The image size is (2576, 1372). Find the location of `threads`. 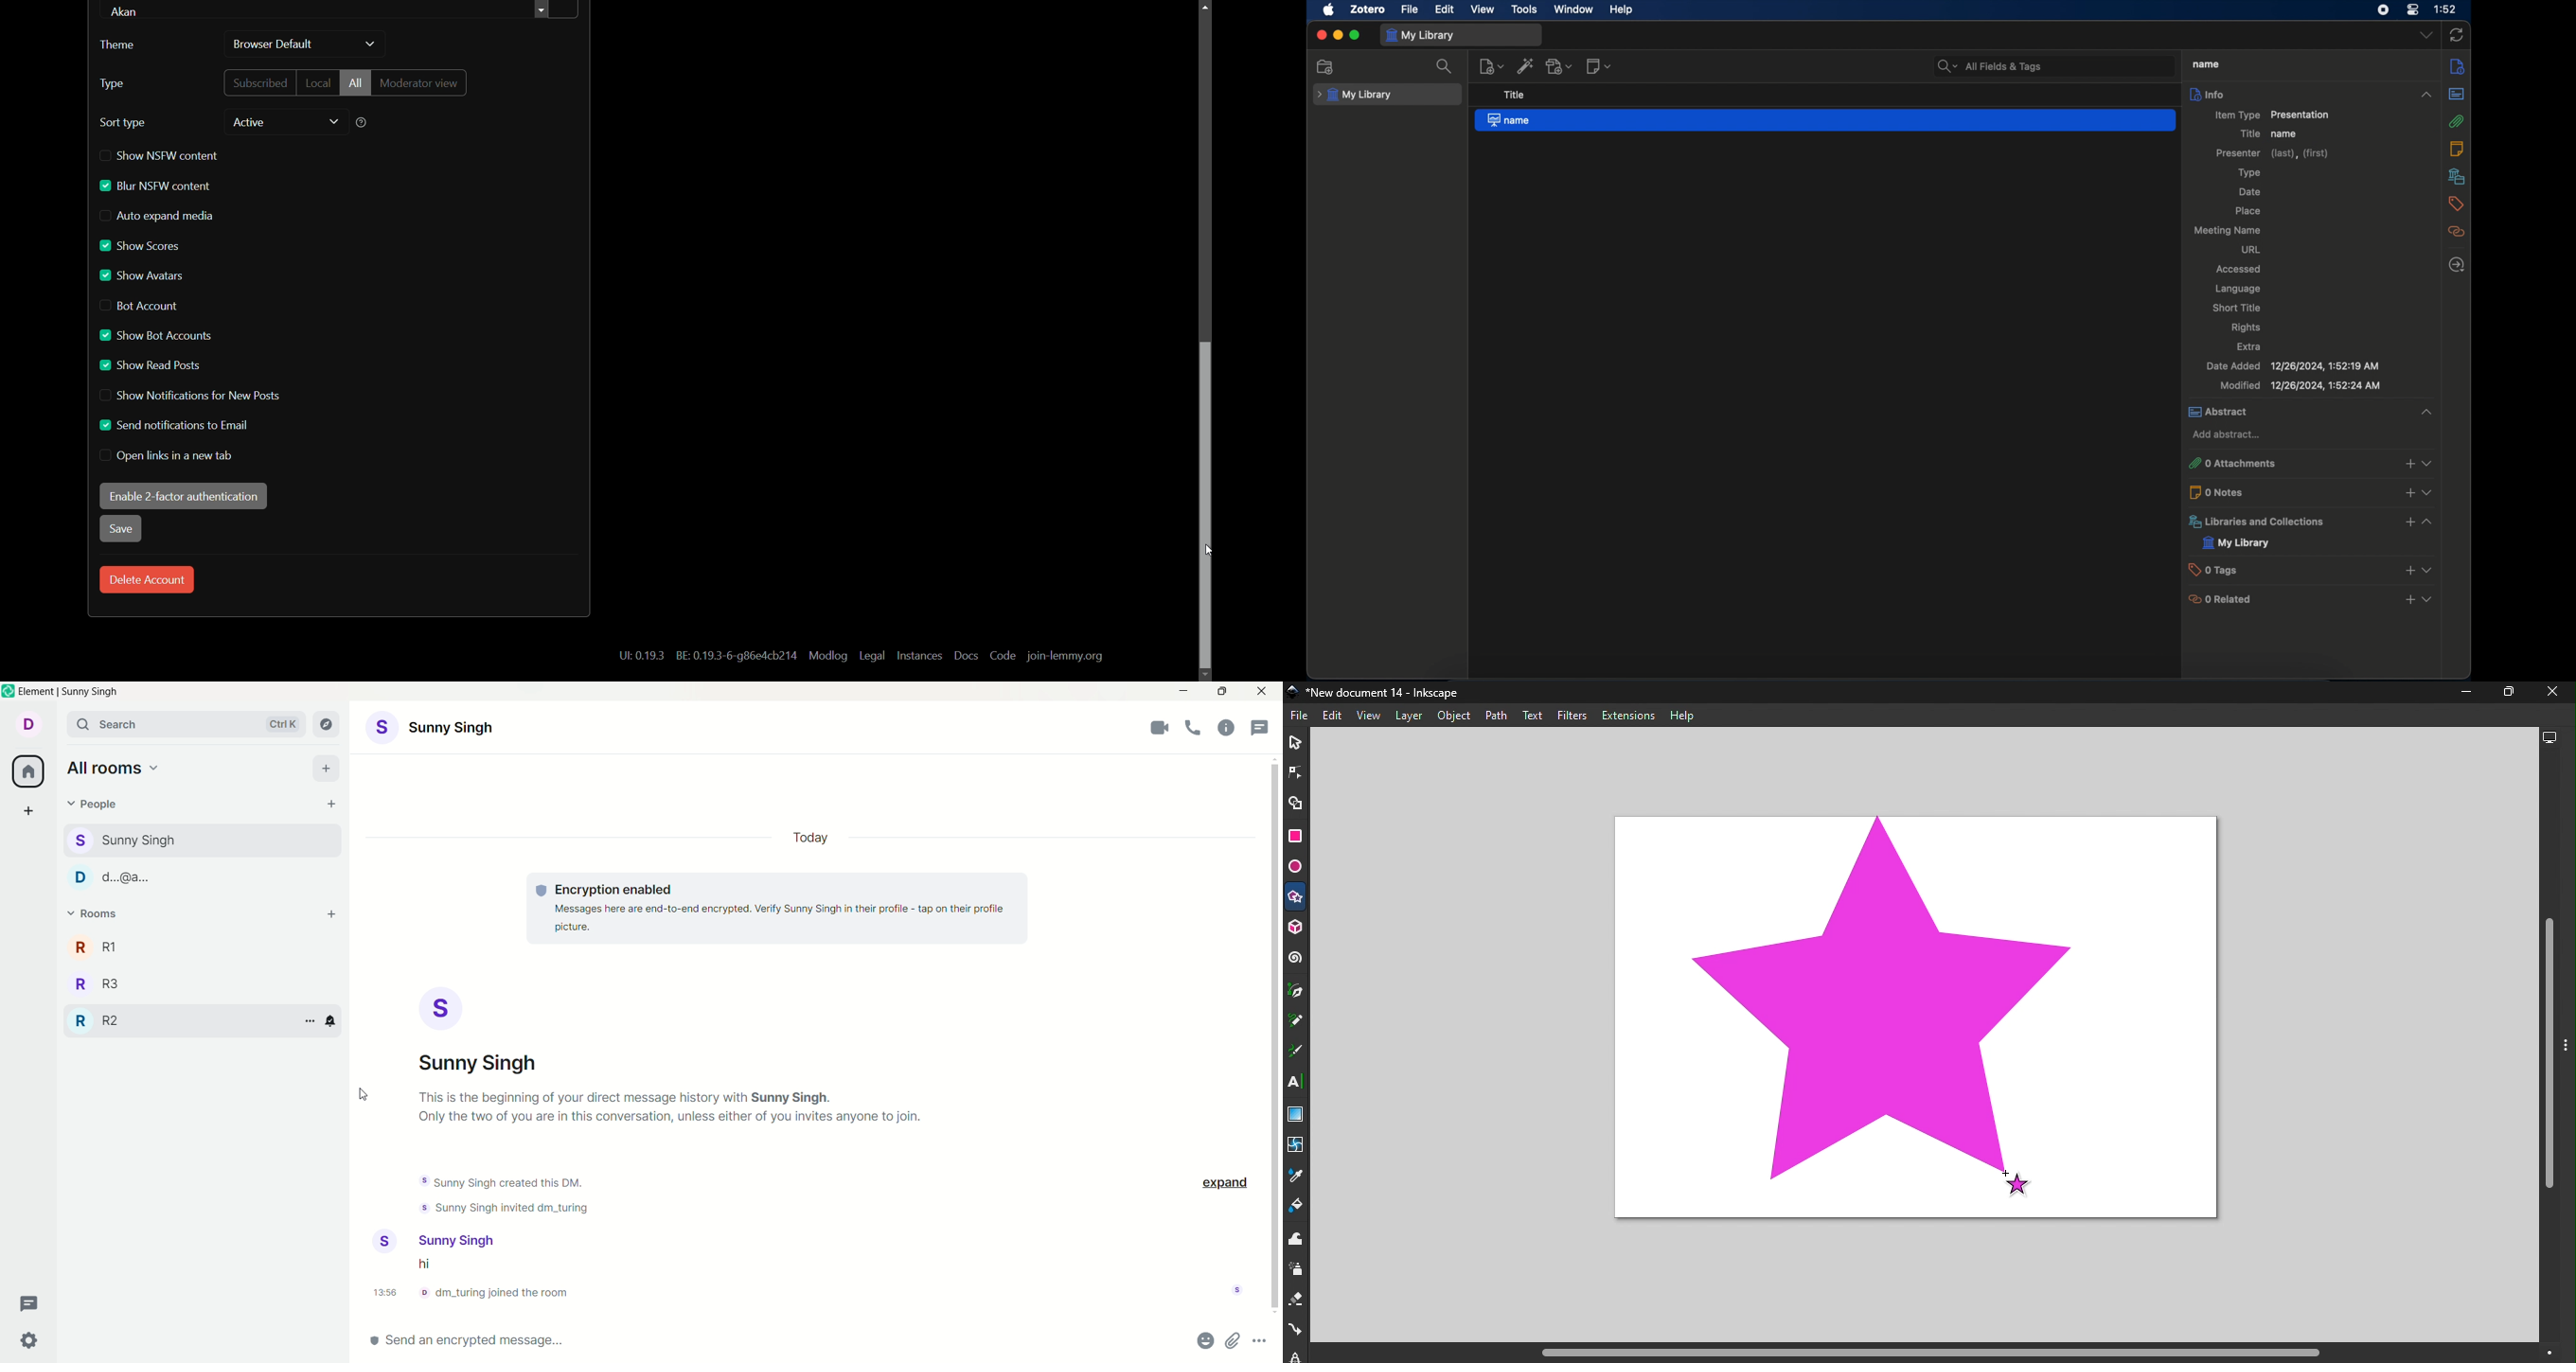

threads is located at coordinates (35, 1301).